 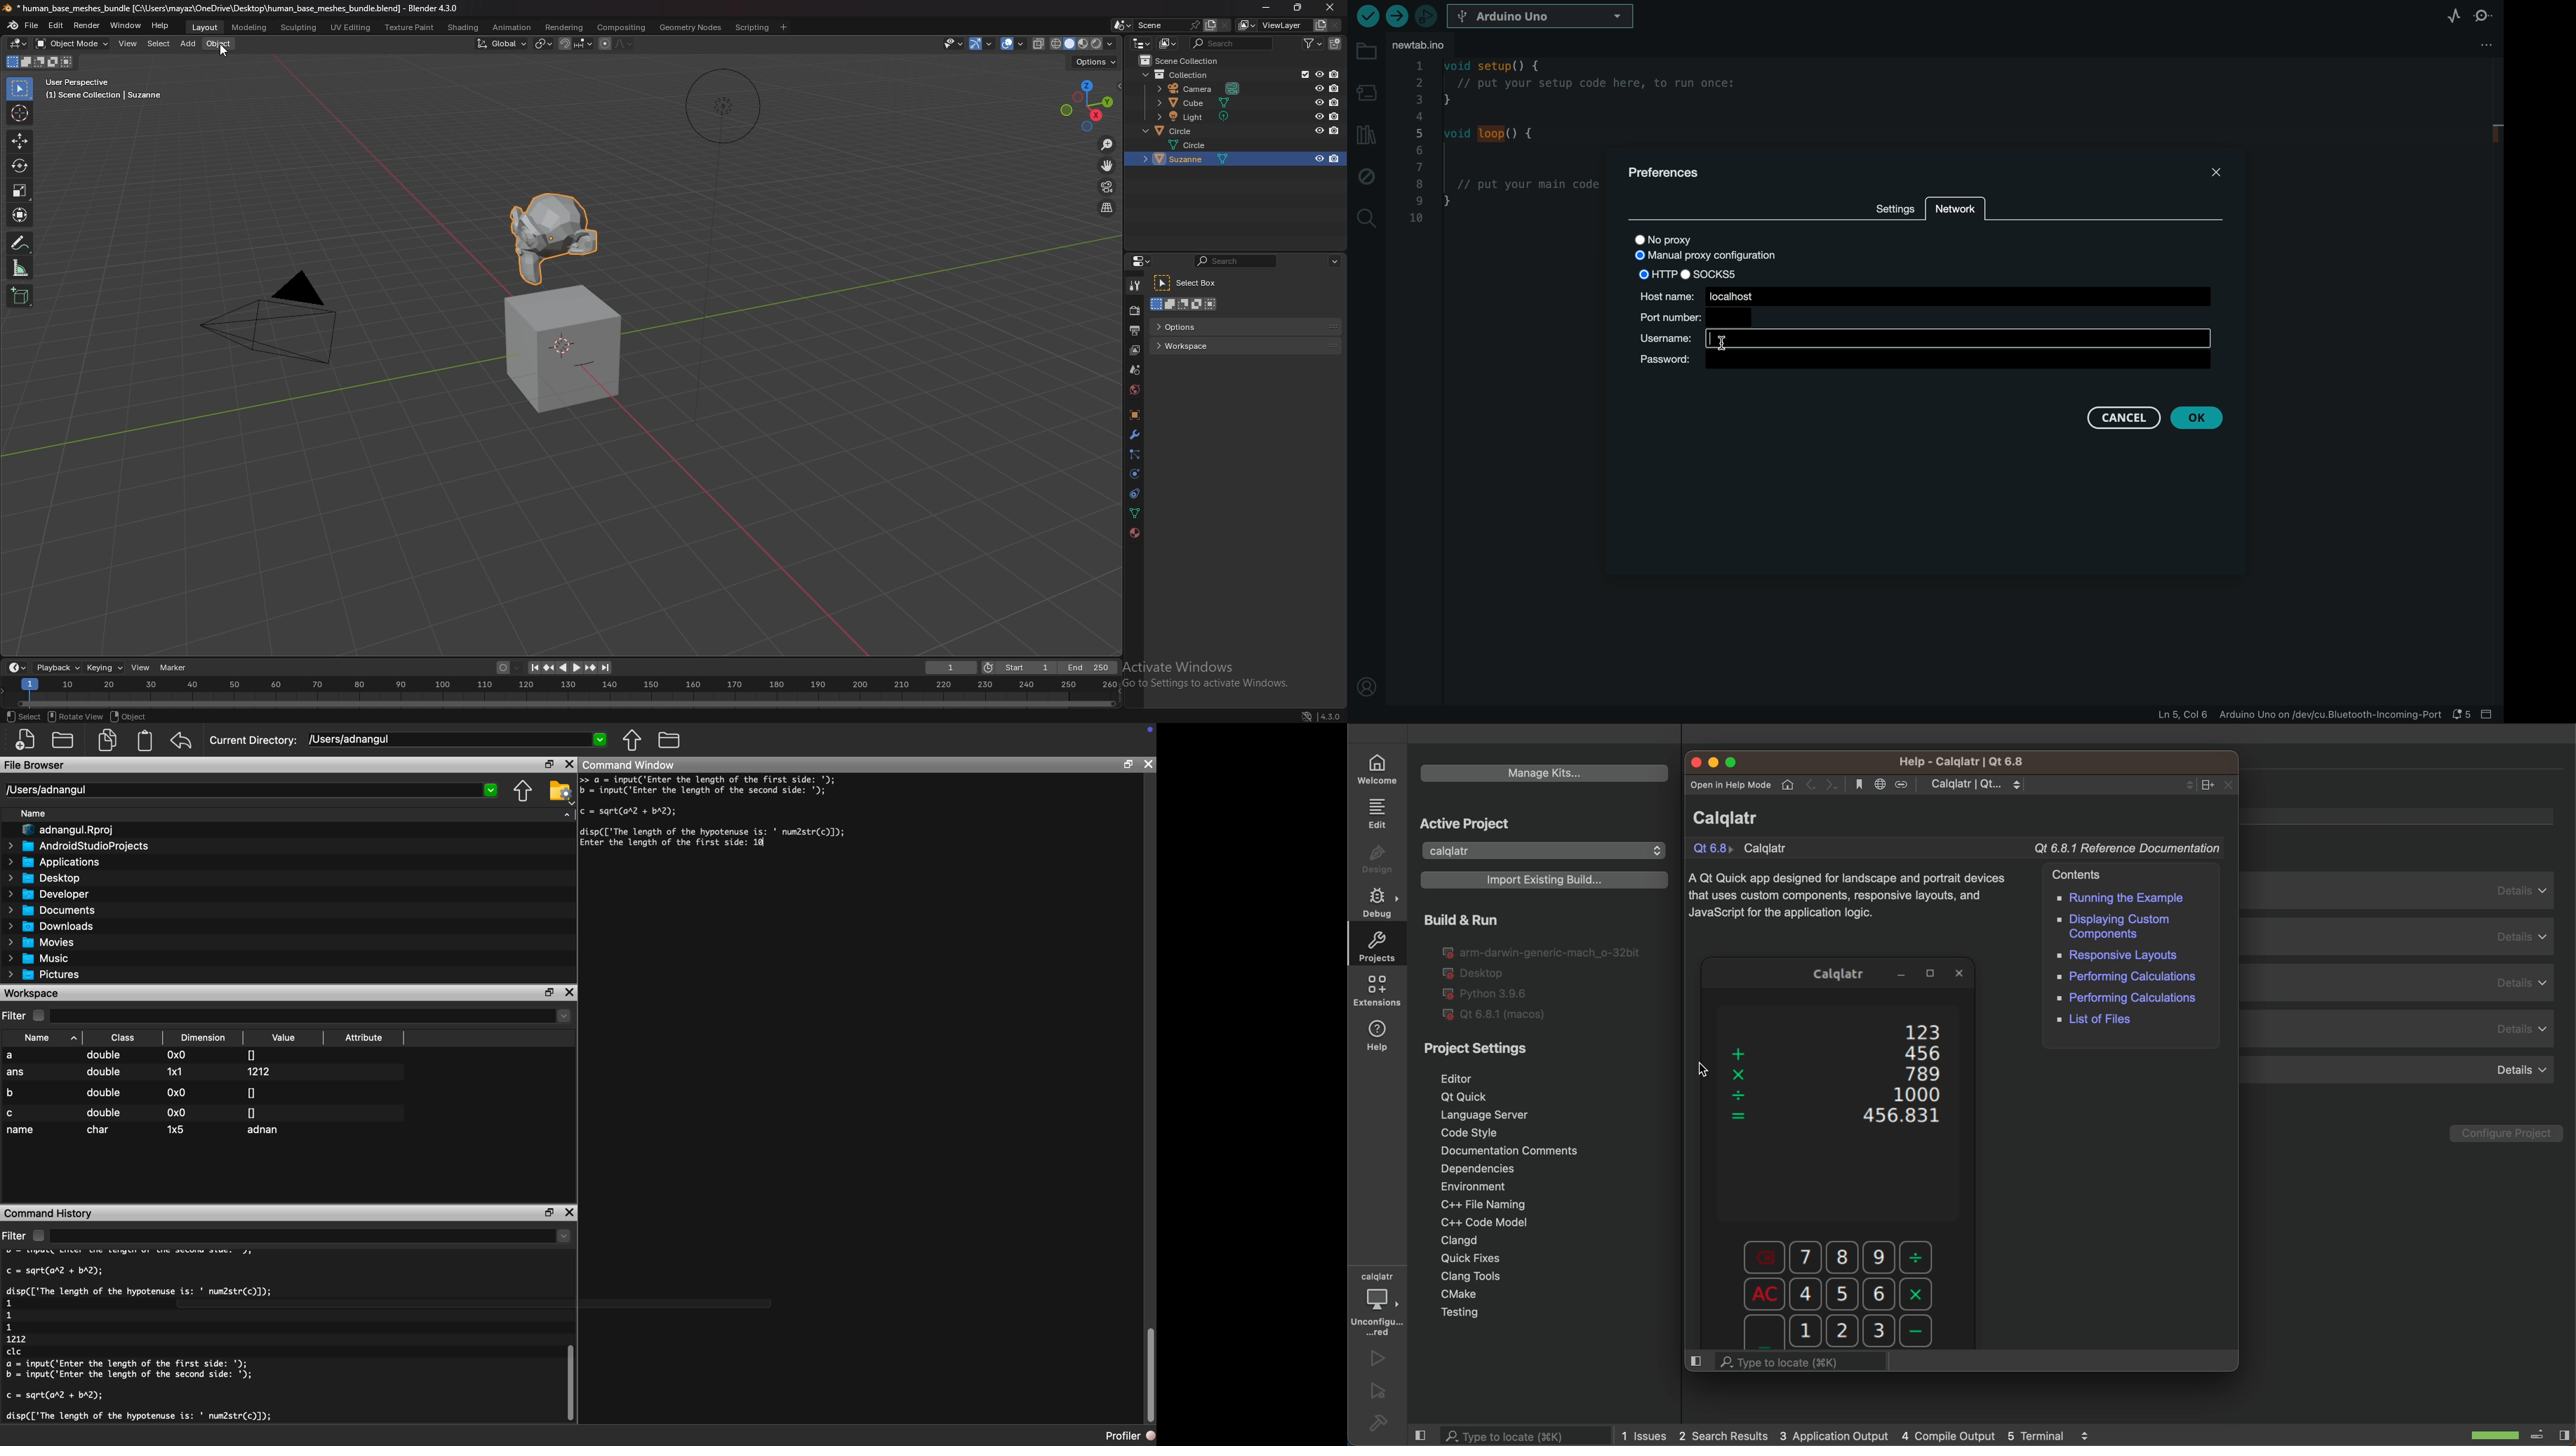 What do you see at coordinates (105, 1056) in the screenshot?
I see `double` at bounding box center [105, 1056].